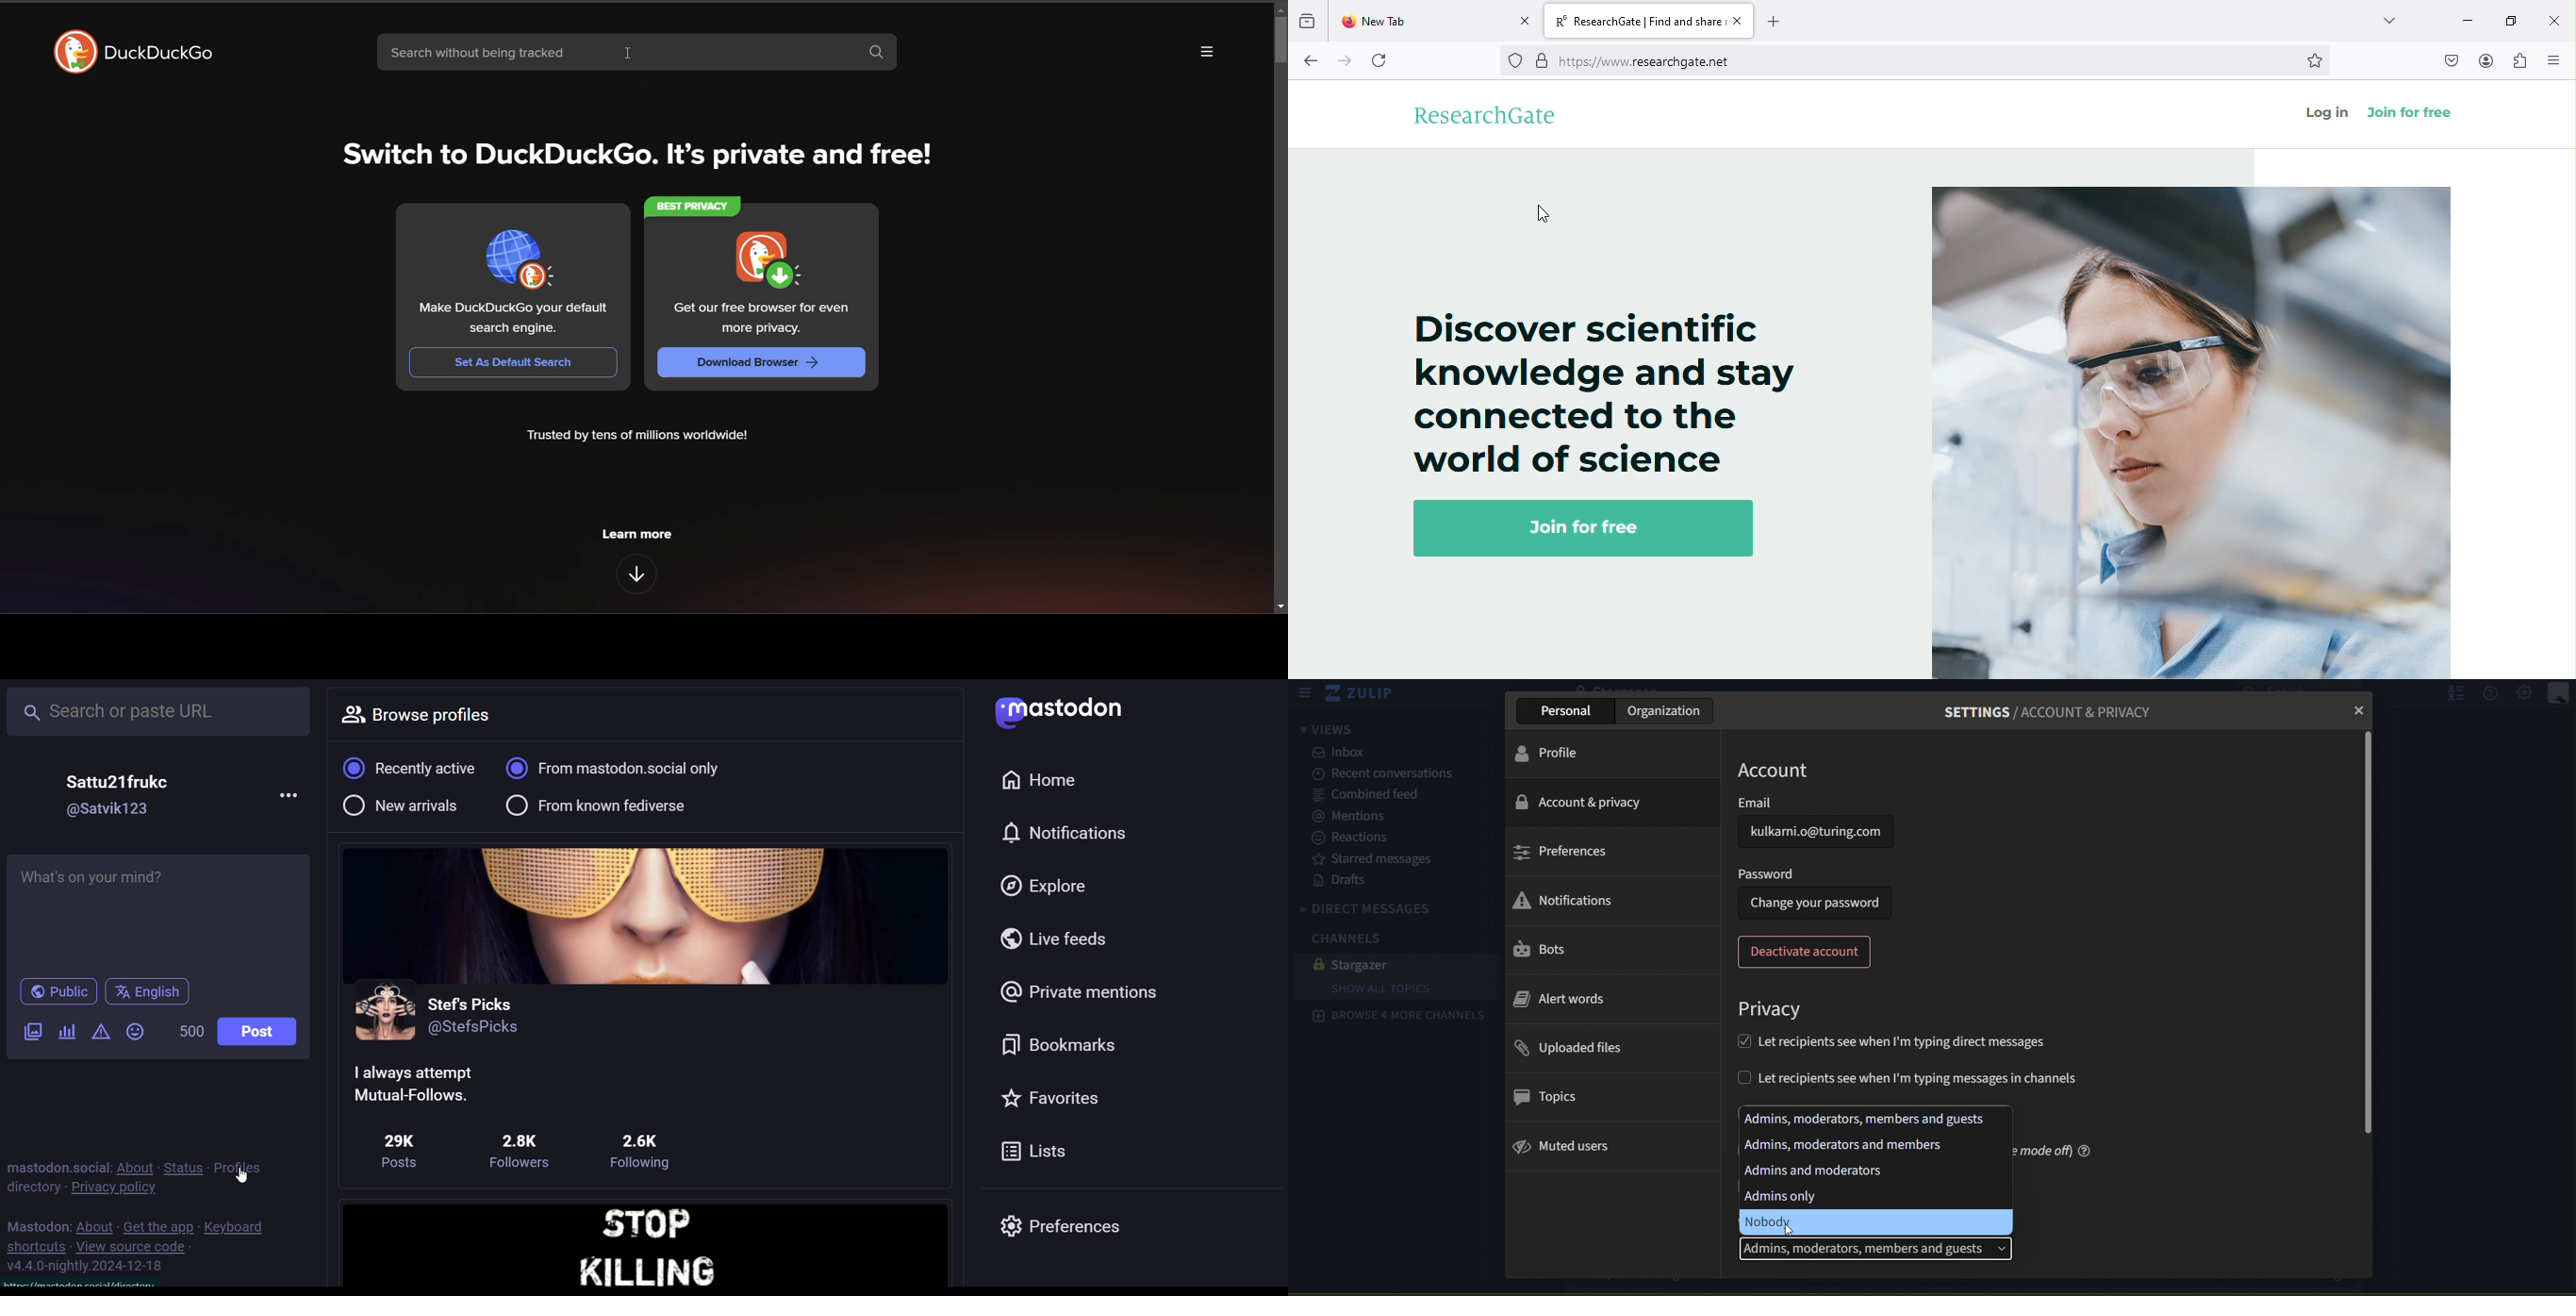 The width and height of the screenshot is (2576, 1316). What do you see at coordinates (2365, 935) in the screenshot?
I see `scrollbar` at bounding box center [2365, 935].